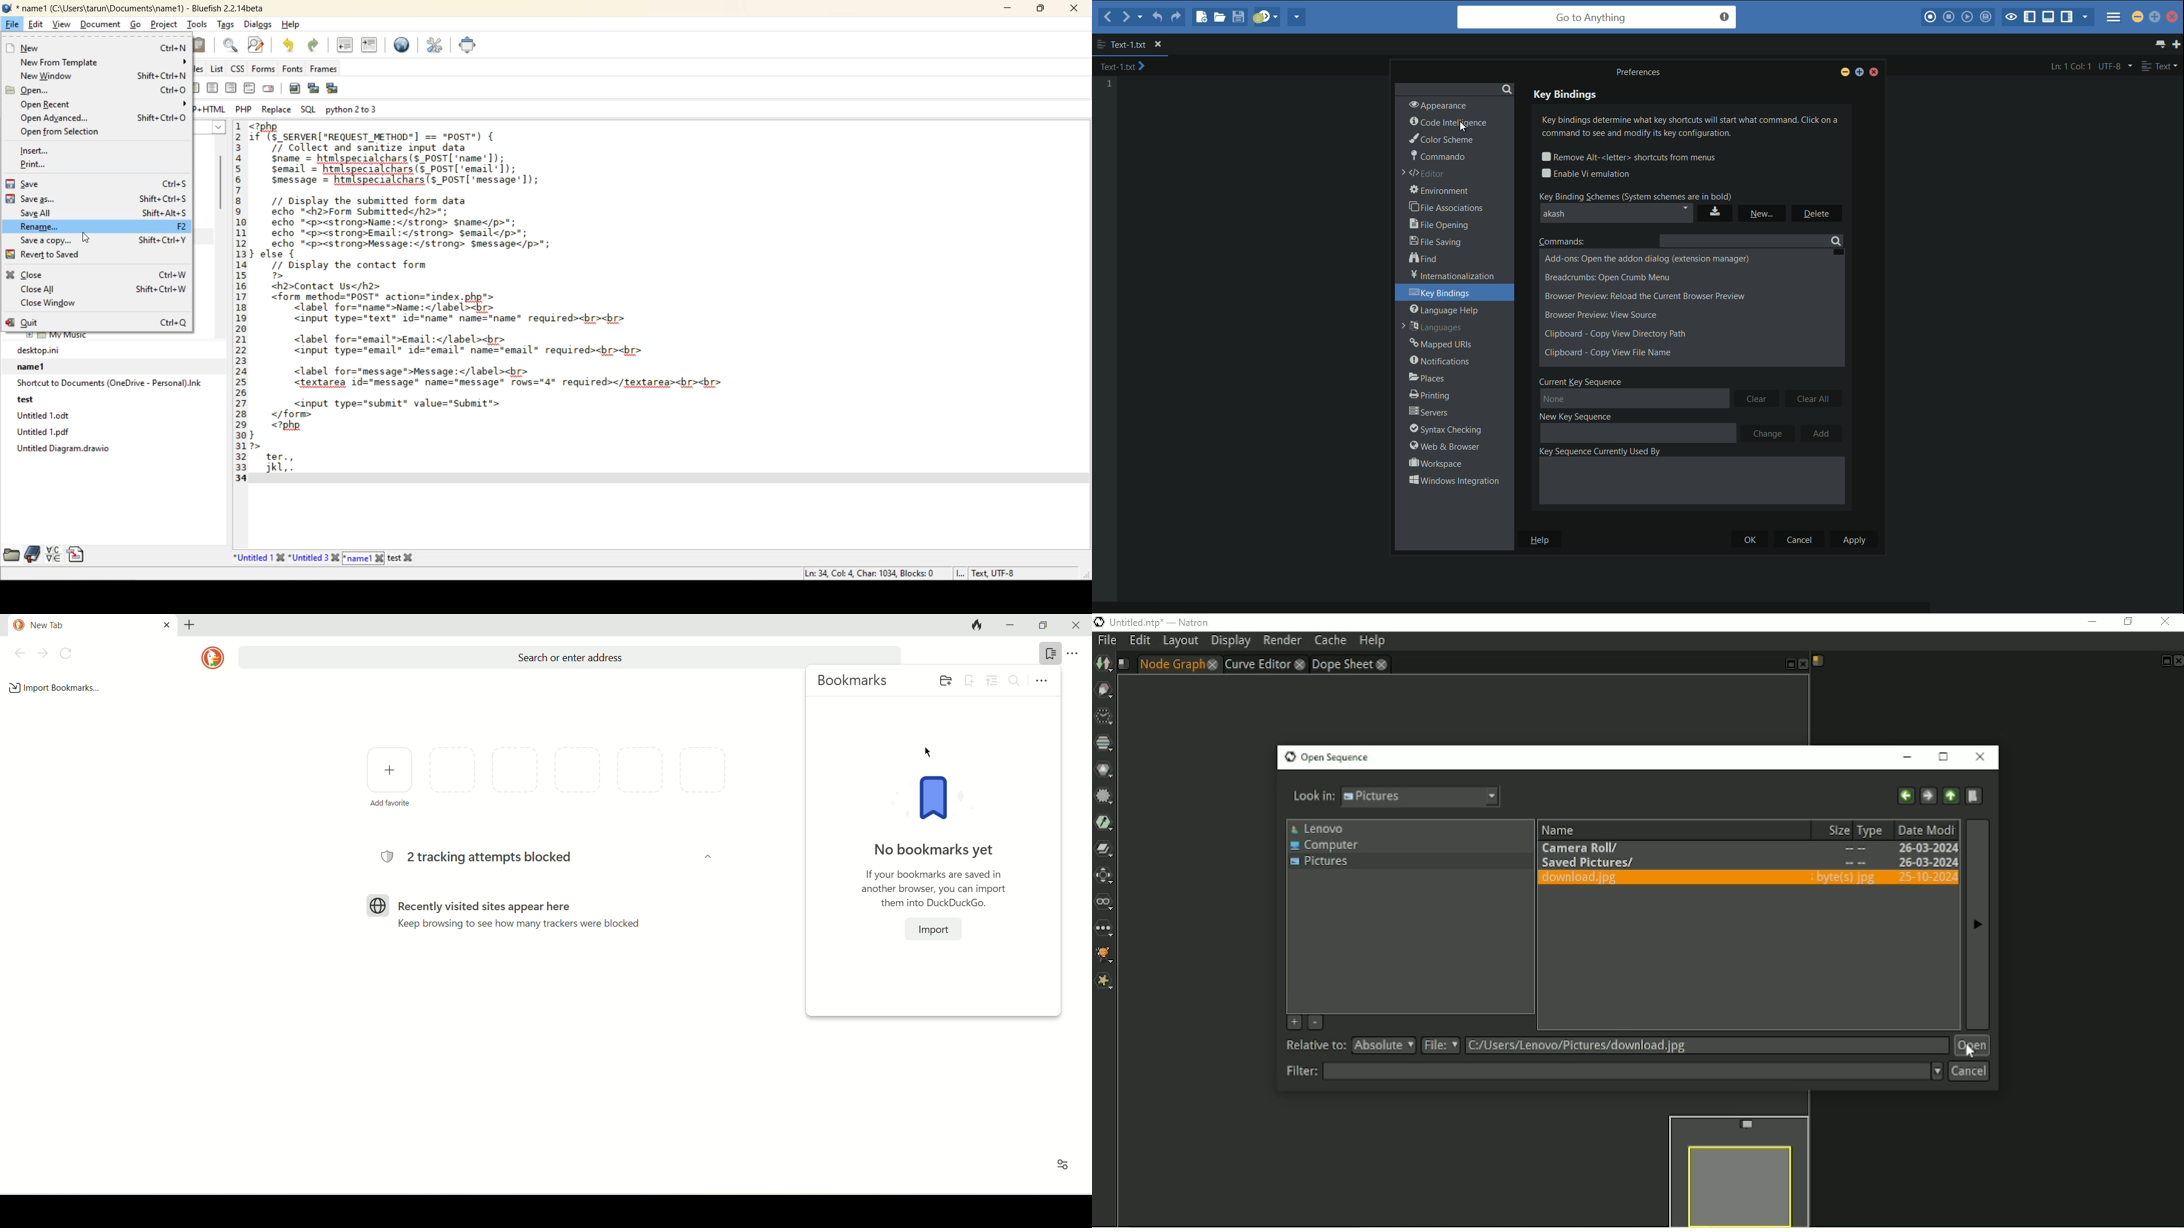 Image resolution: width=2184 pixels, height=1232 pixels. Describe the element at coordinates (325, 69) in the screenshot. I see `frames` at that location.